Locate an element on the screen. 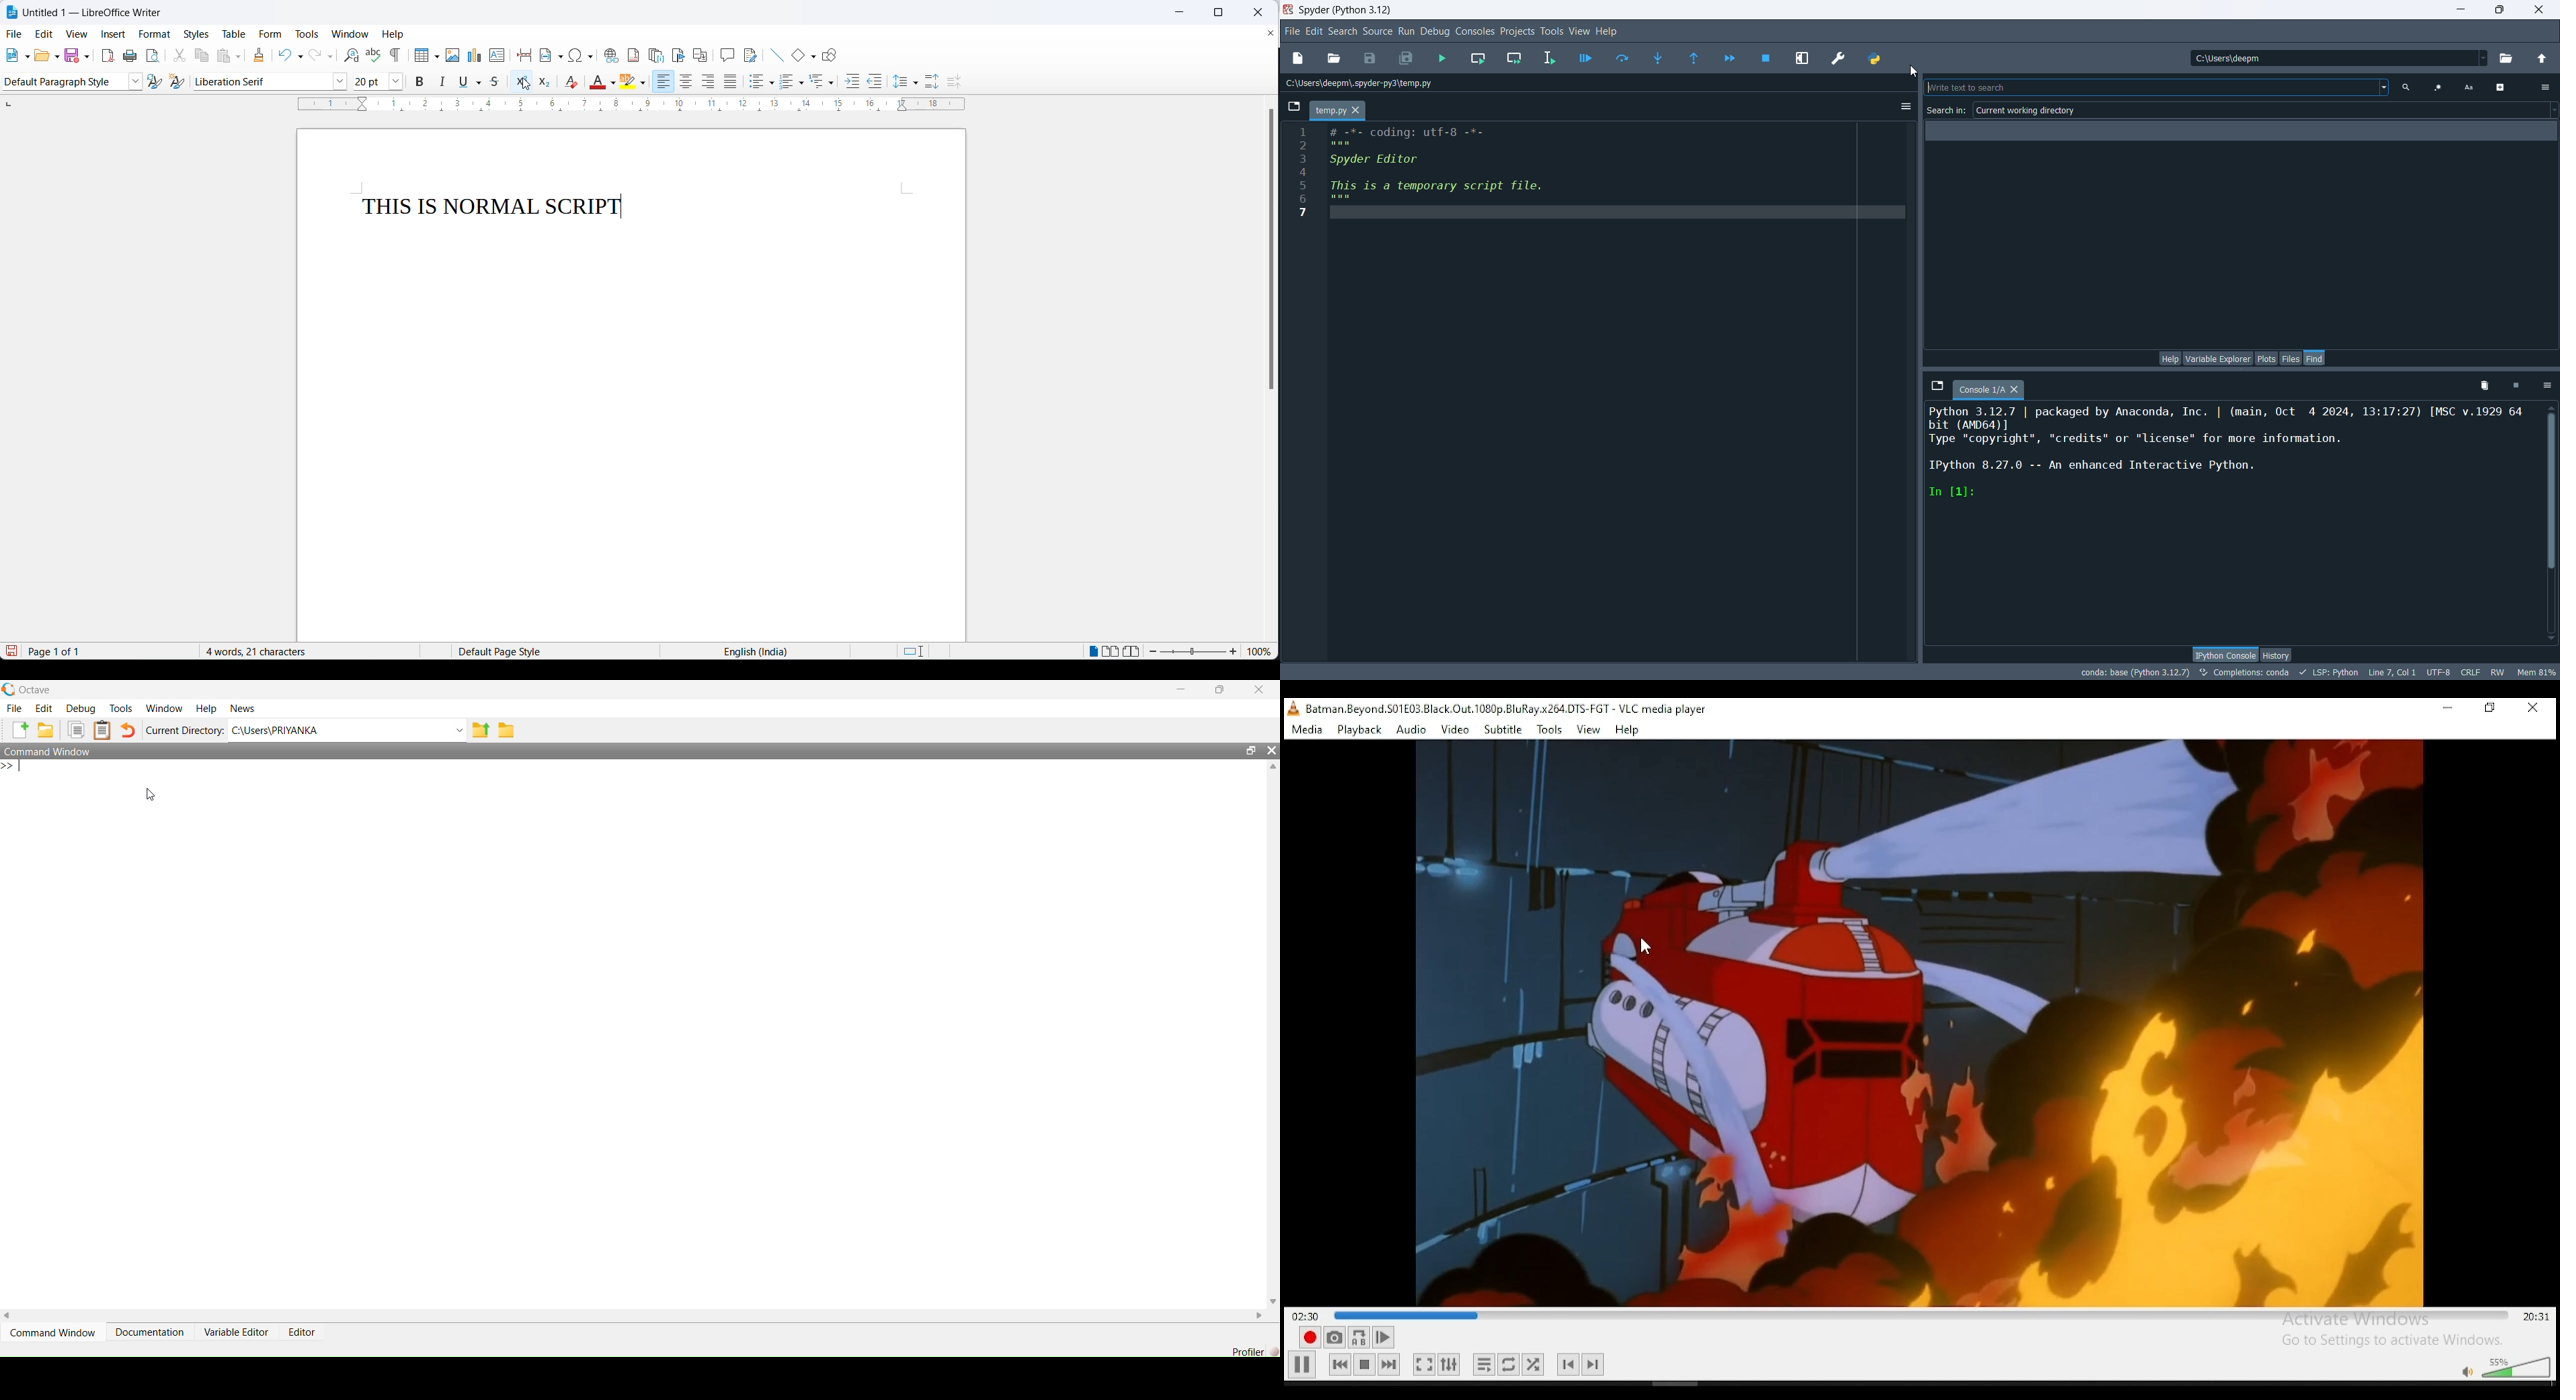  character highlighting is located at coordinates (645, 84).